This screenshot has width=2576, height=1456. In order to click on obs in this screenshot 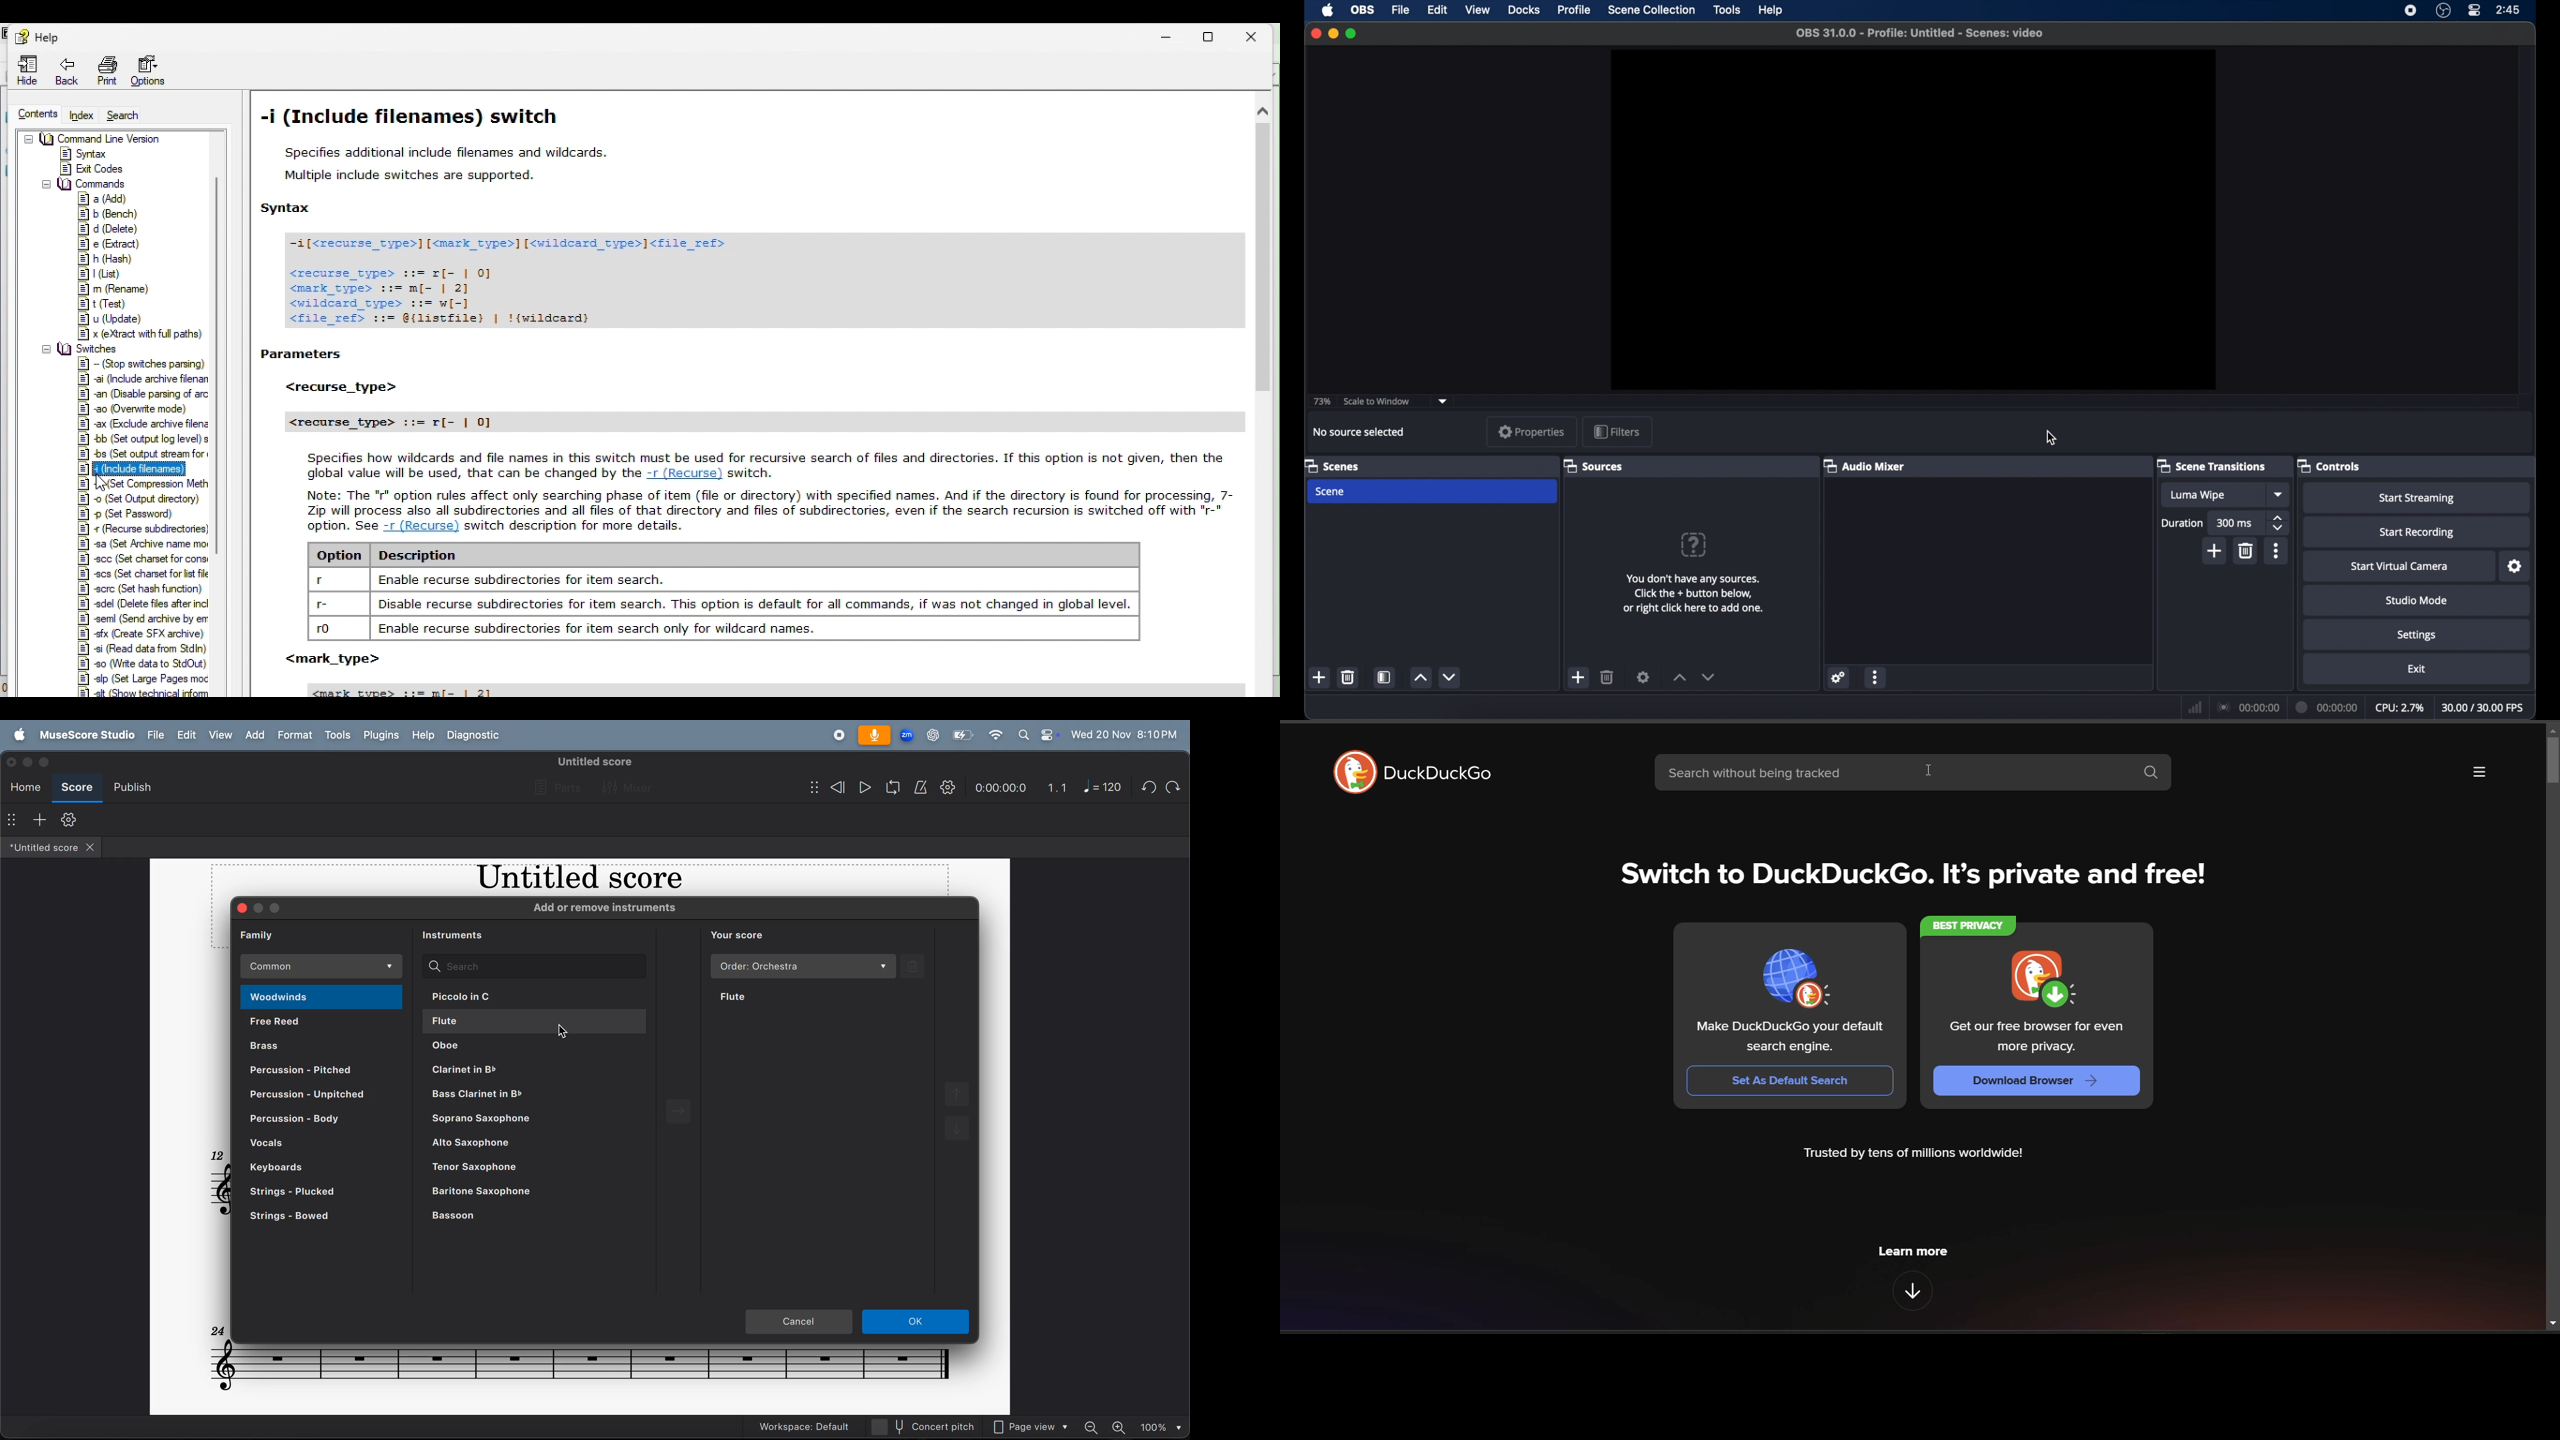, I will do `click(1364, 10)`.